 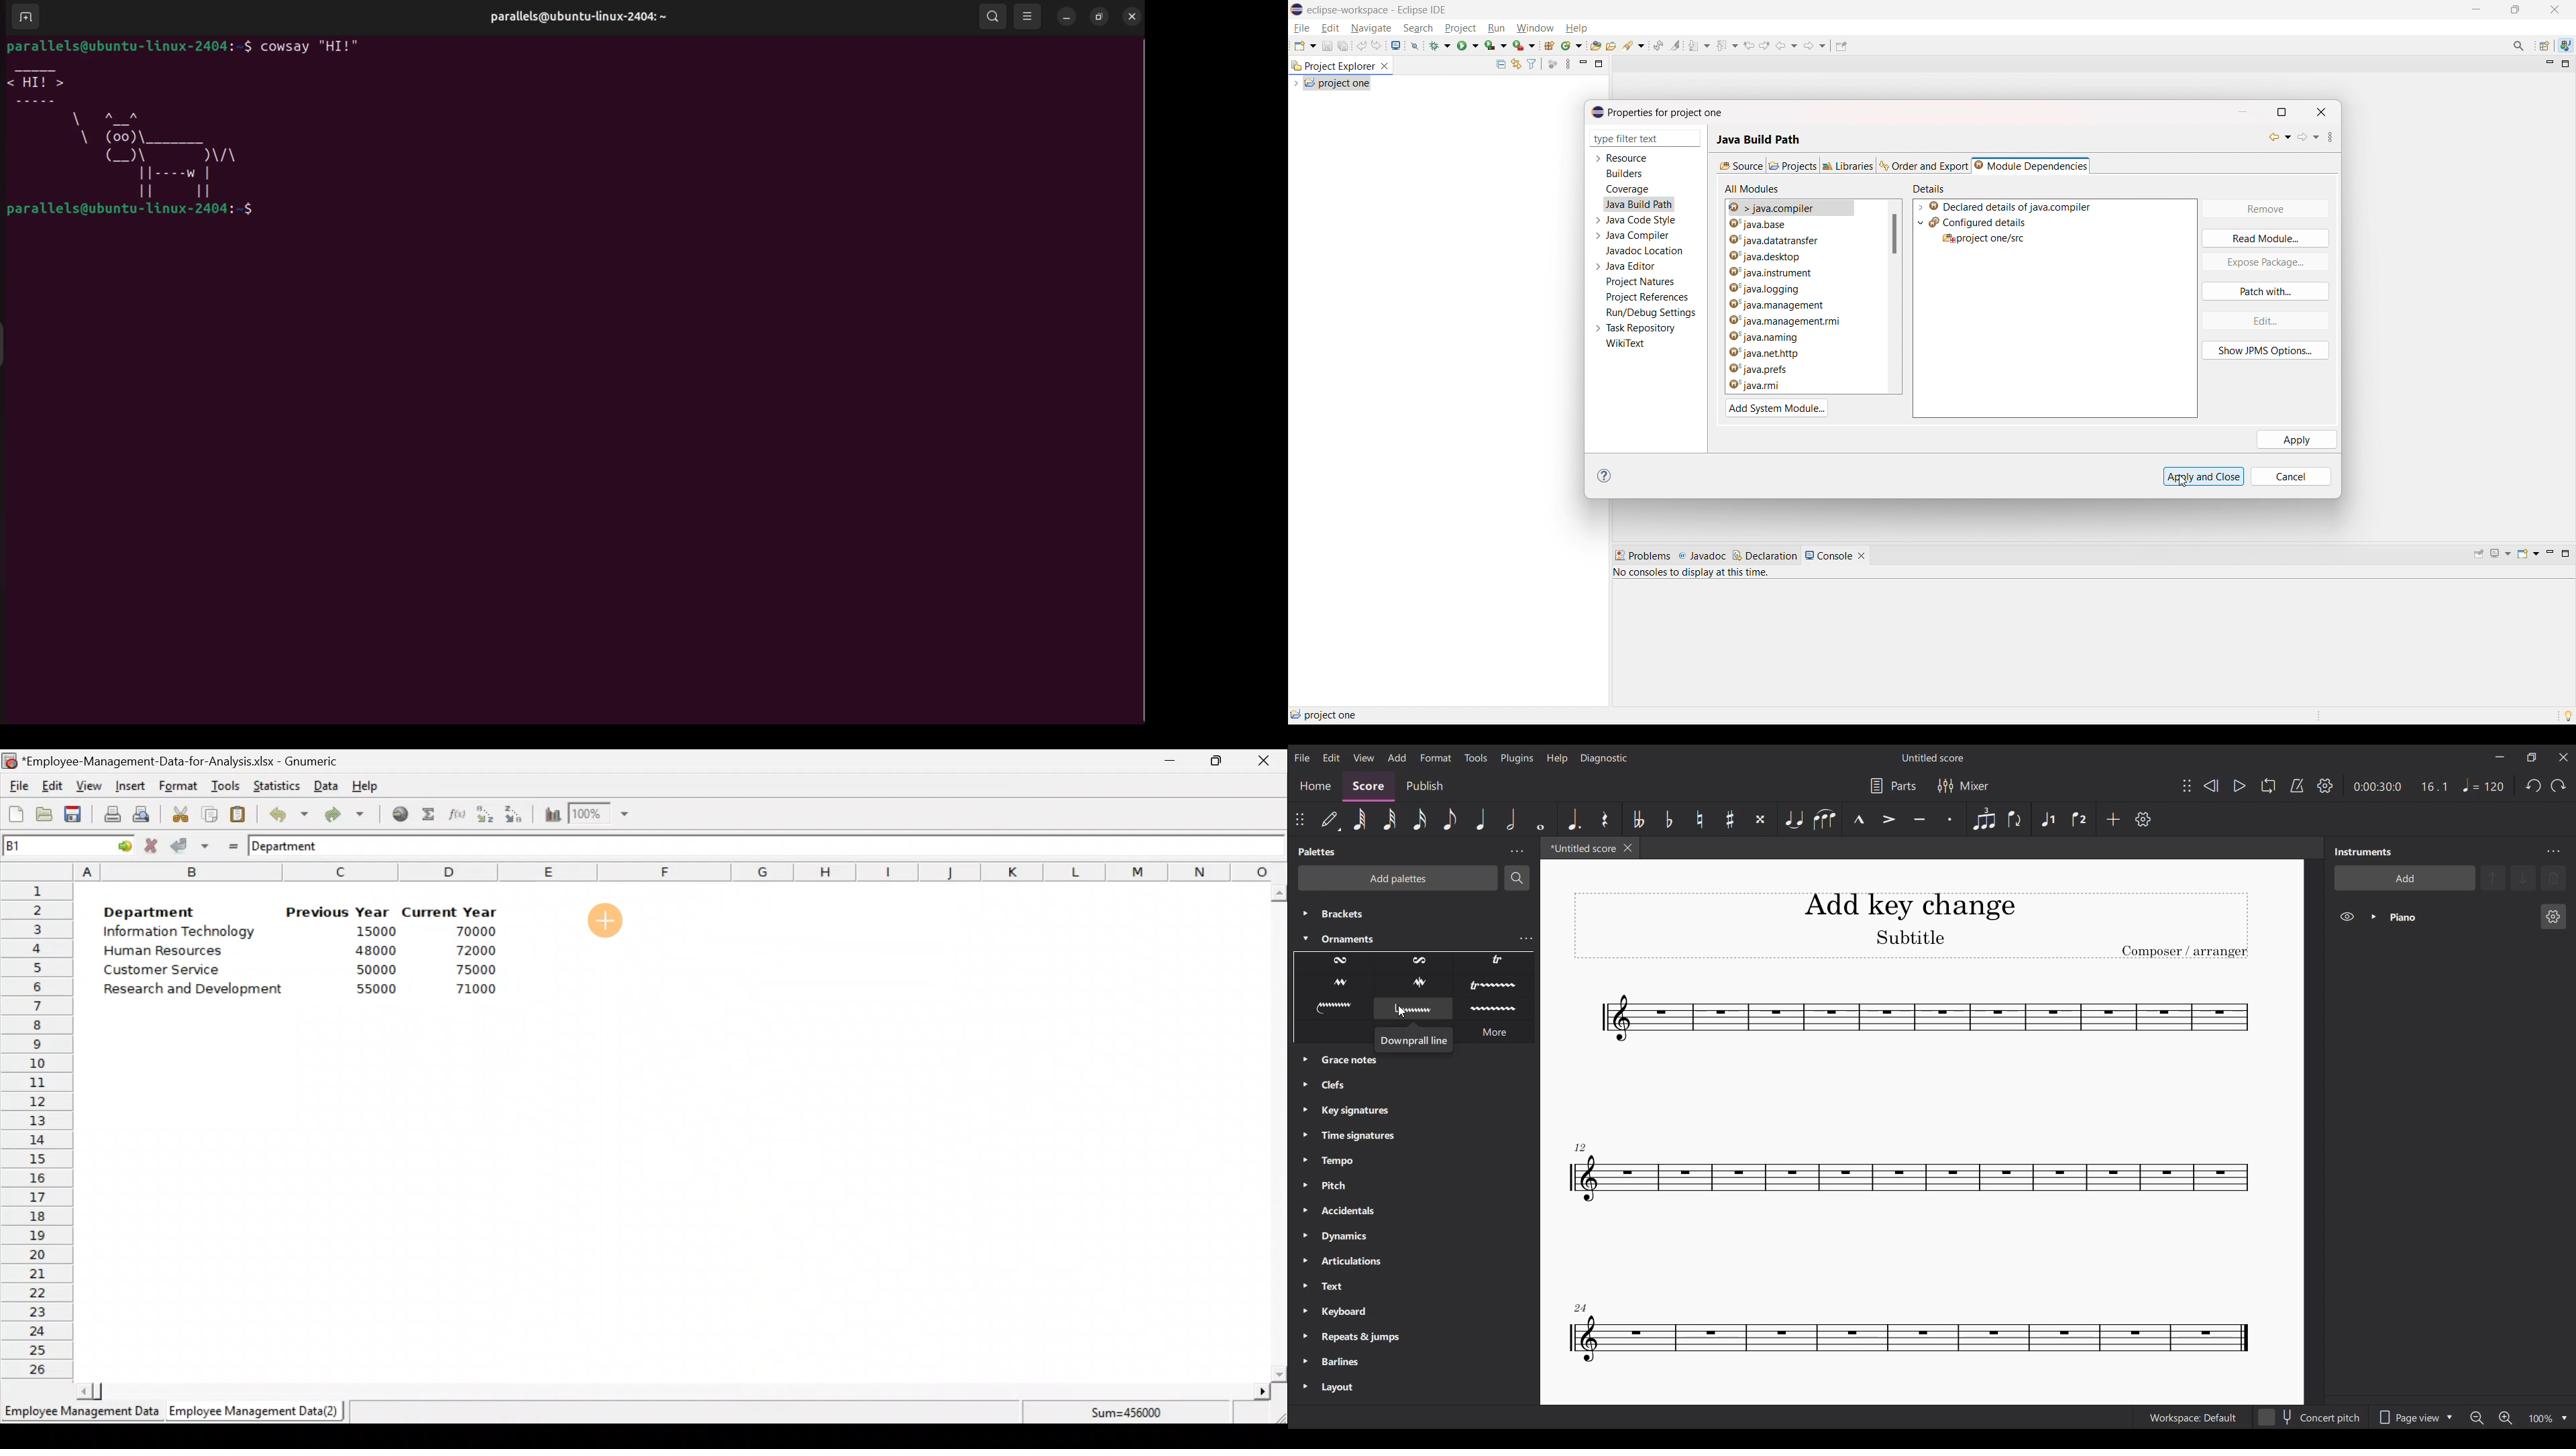 What do you see at coordinates (1134, 16) in the screenshot?
I see `close` at bounding box center [1134, 16].